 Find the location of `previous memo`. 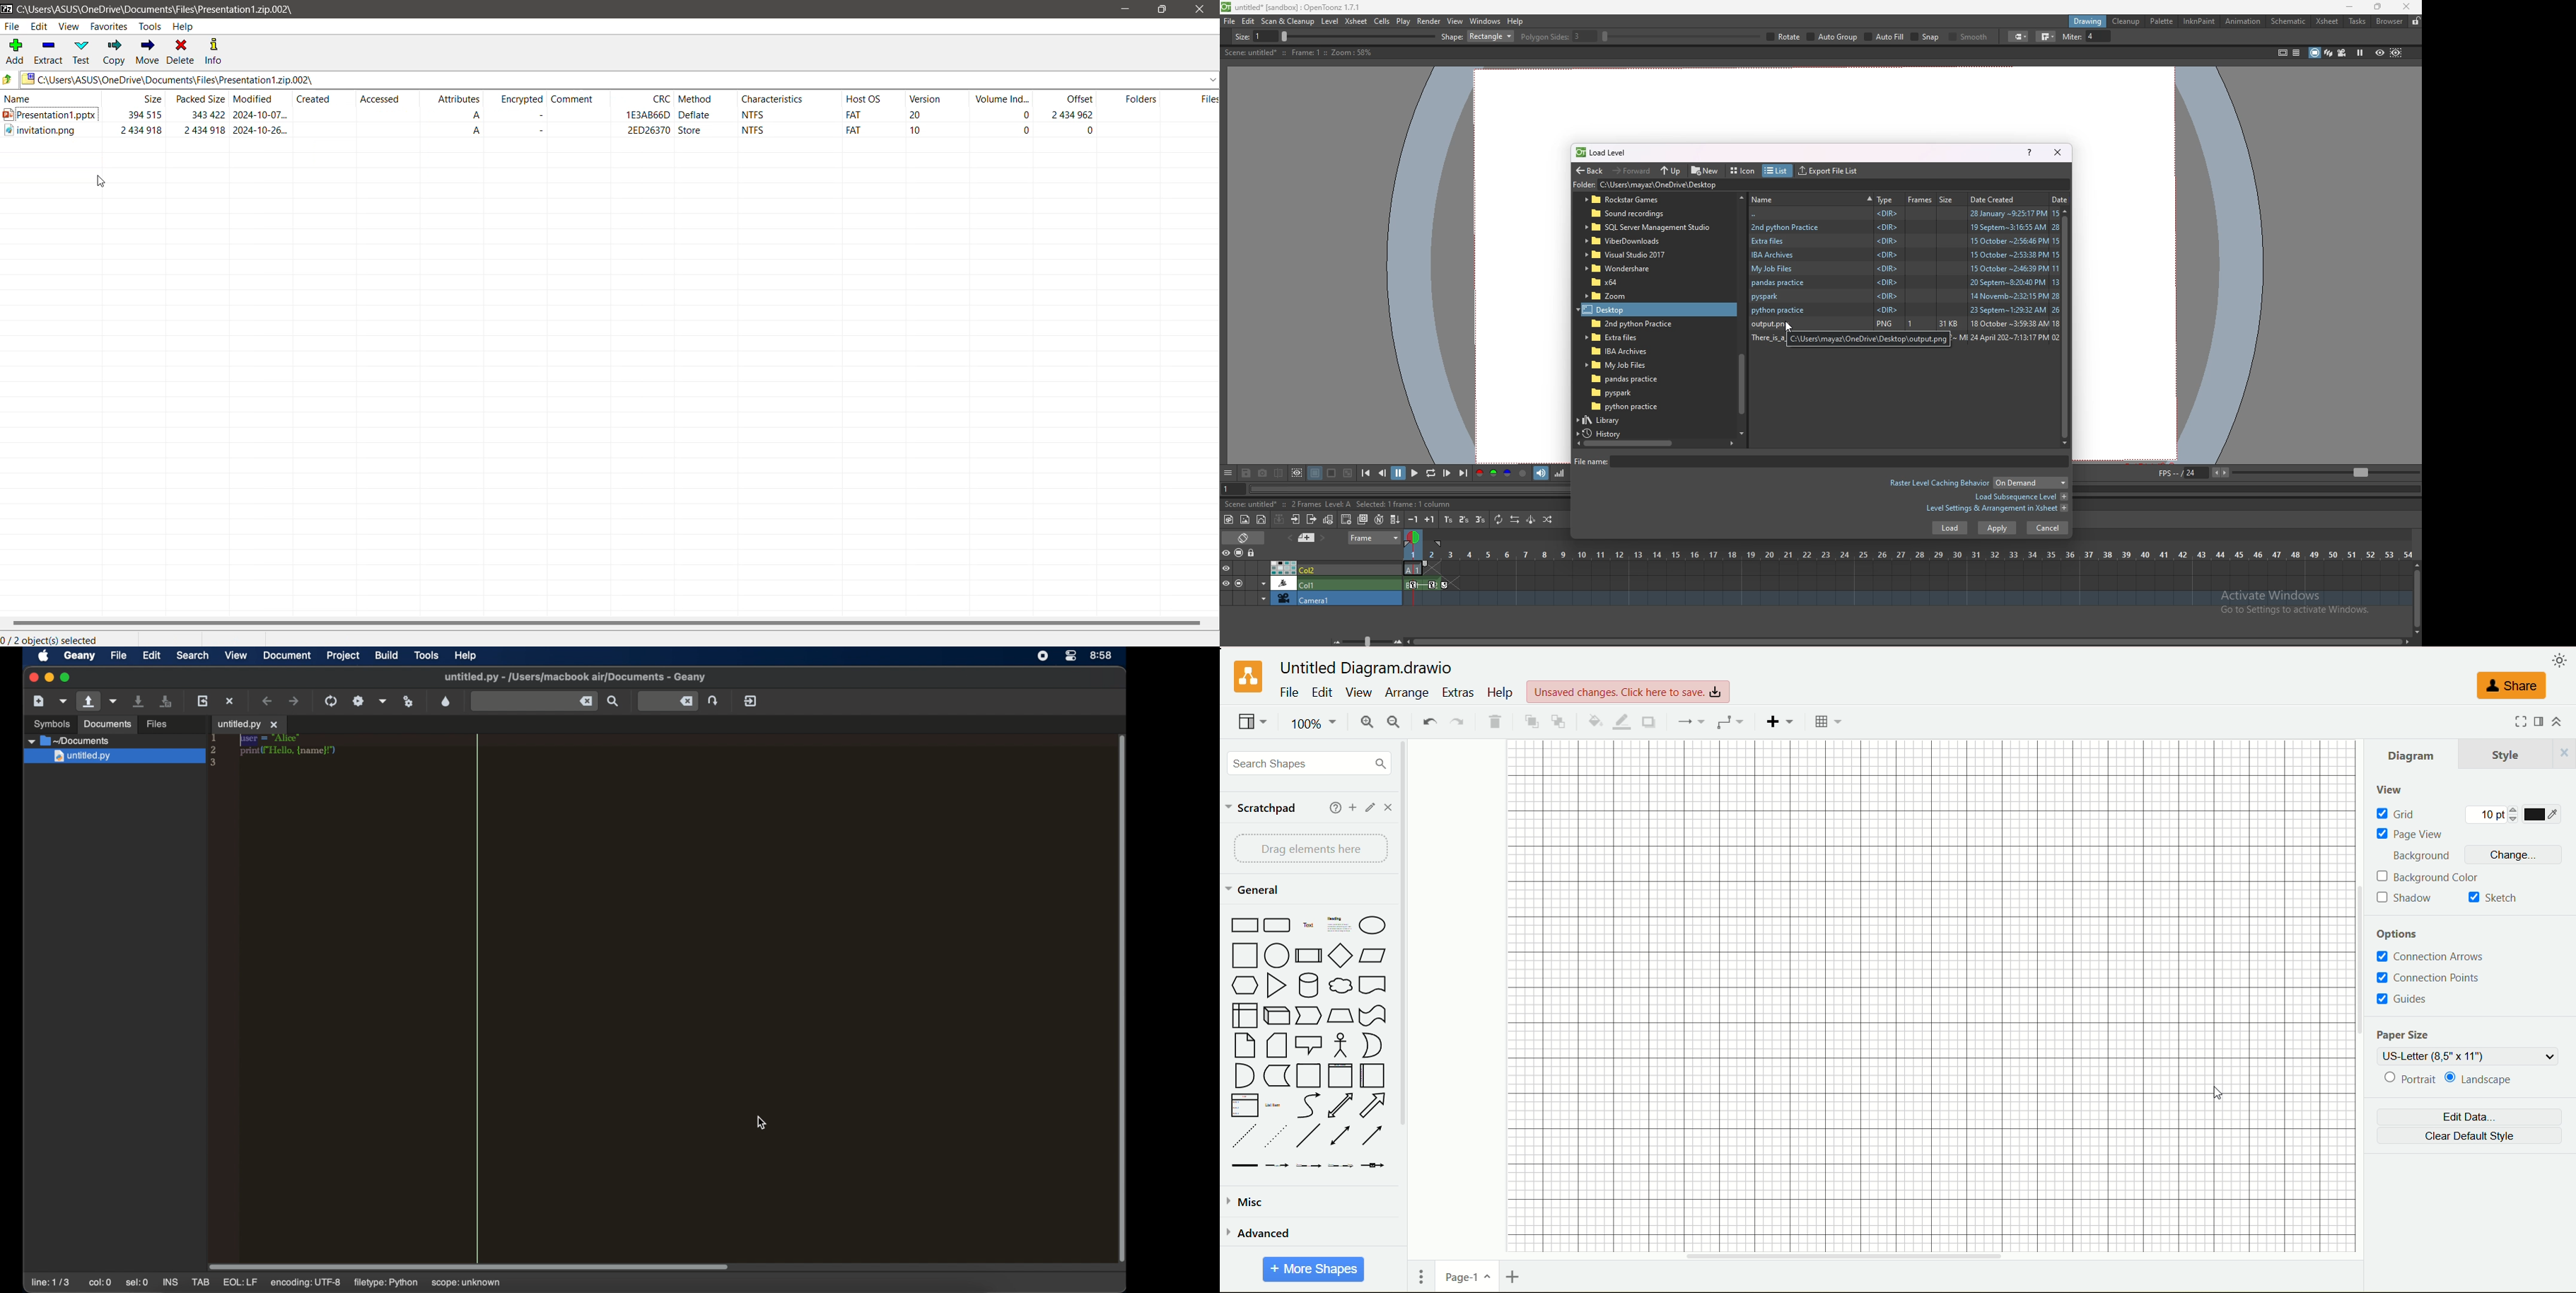

previous memo is located at coordinates (1288, 537).